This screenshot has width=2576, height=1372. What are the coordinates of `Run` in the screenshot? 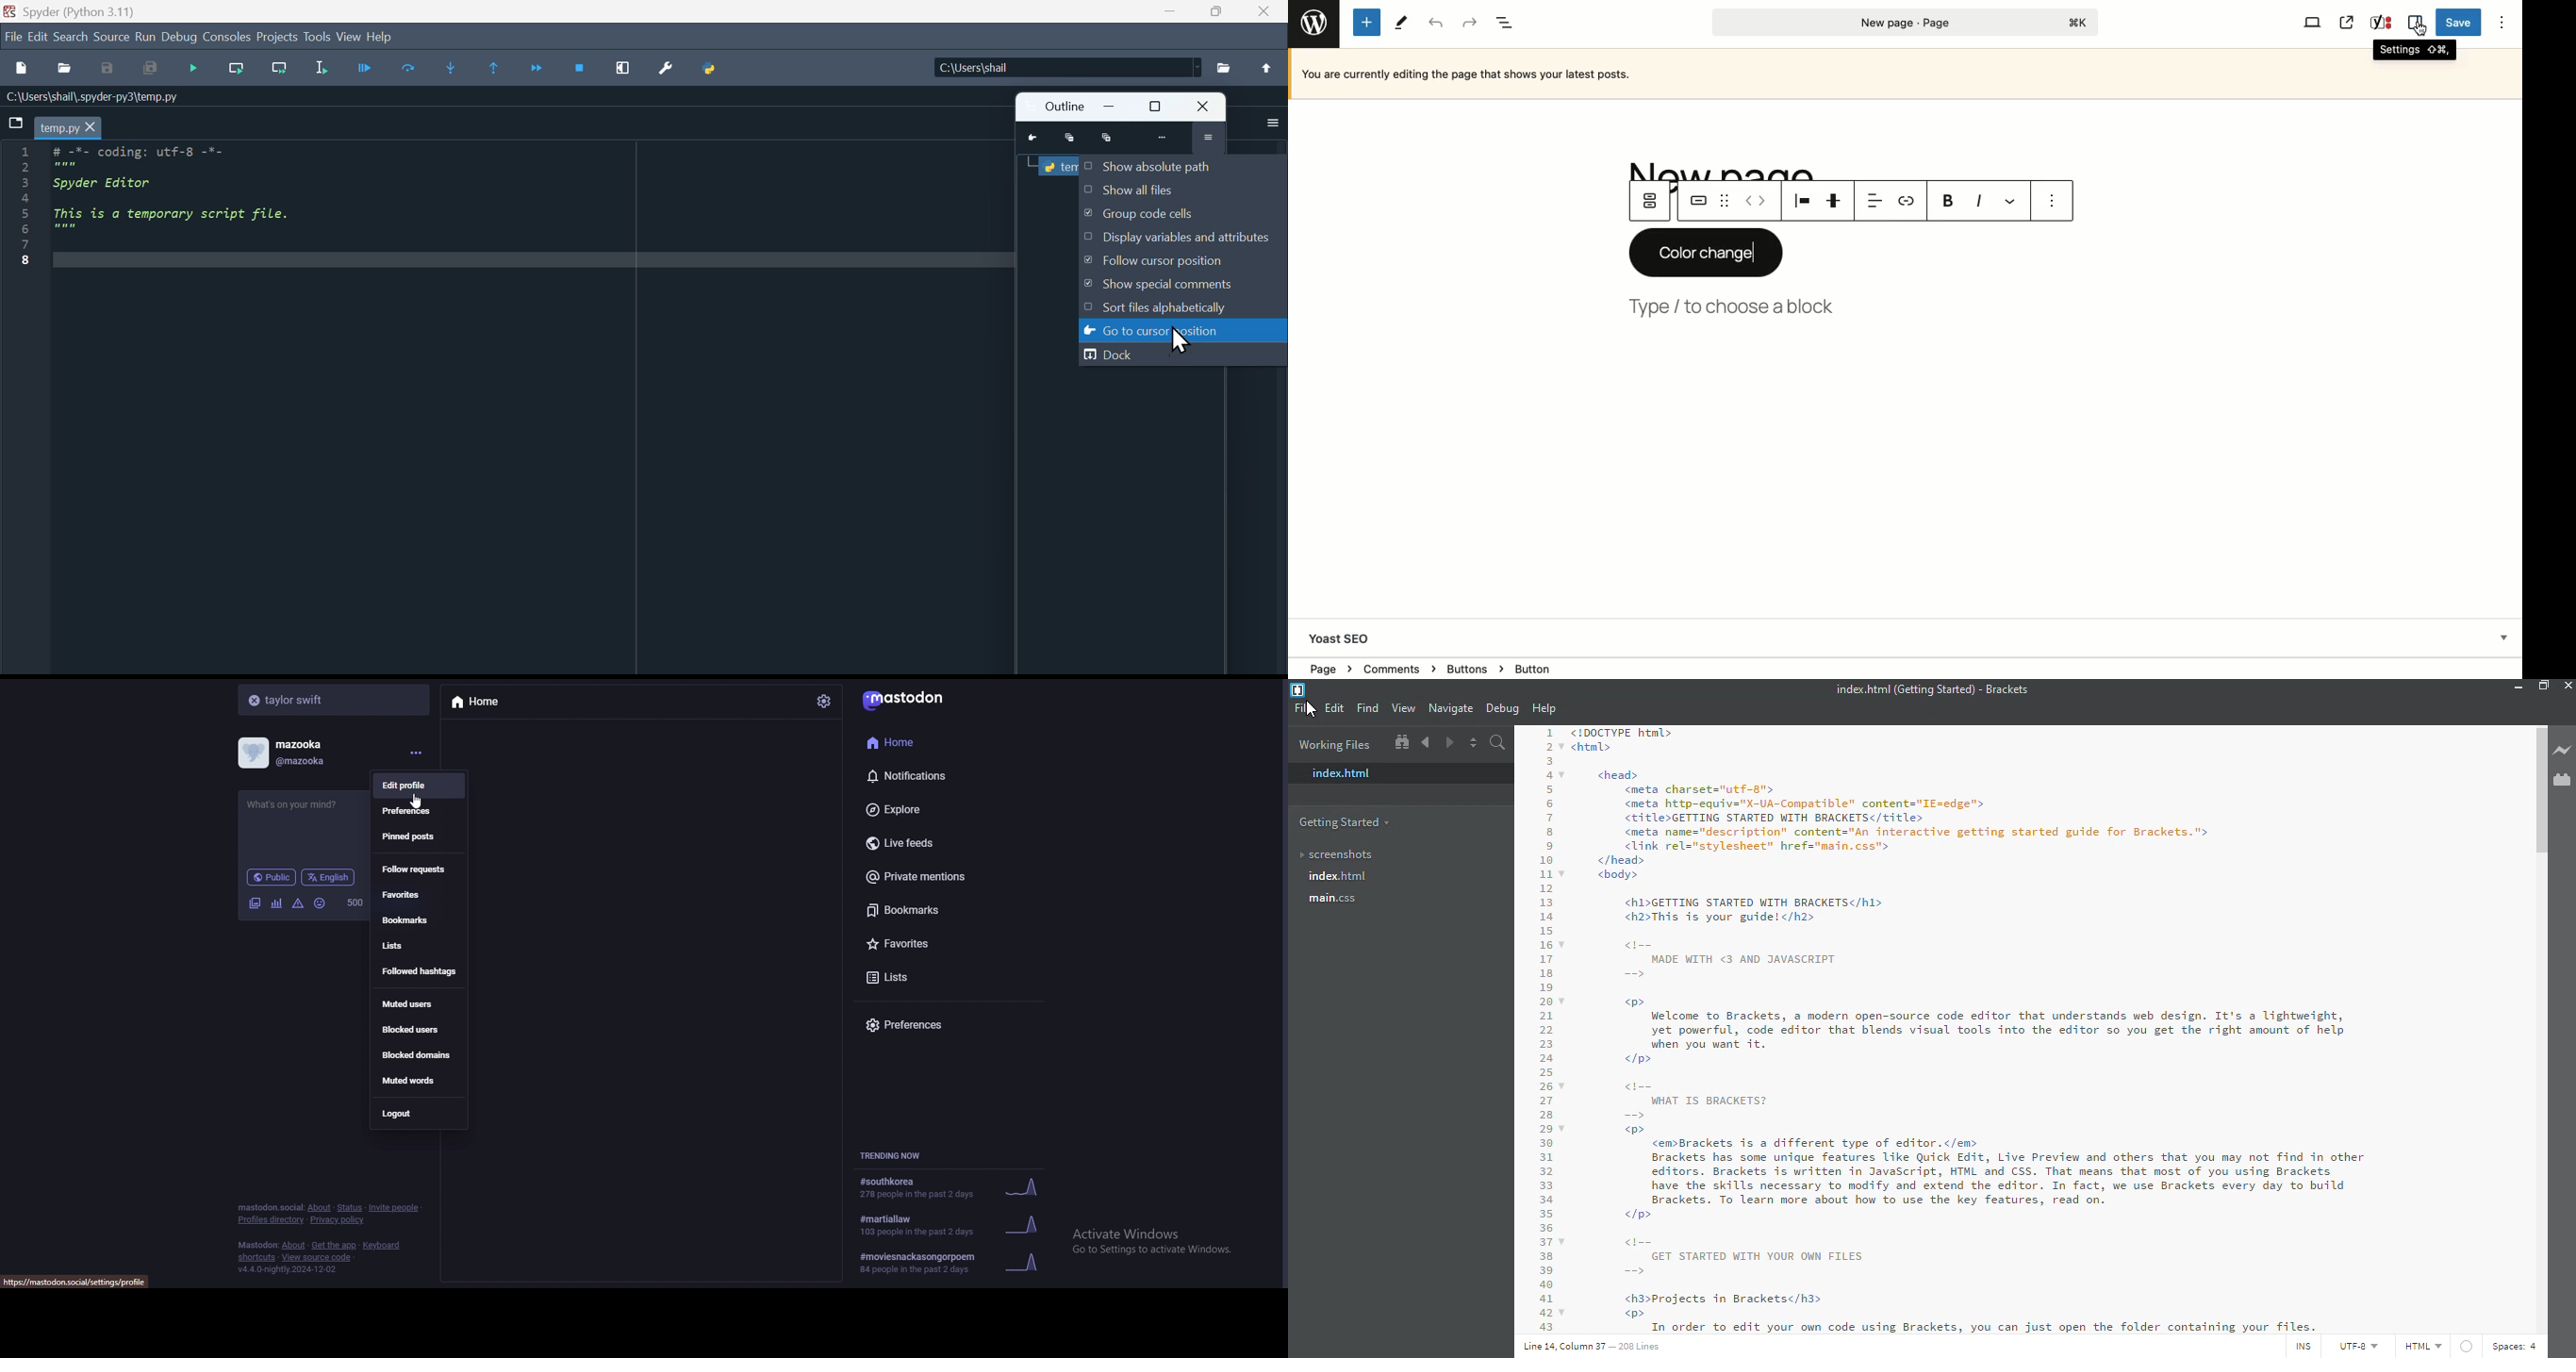 It's located at (146, 36).